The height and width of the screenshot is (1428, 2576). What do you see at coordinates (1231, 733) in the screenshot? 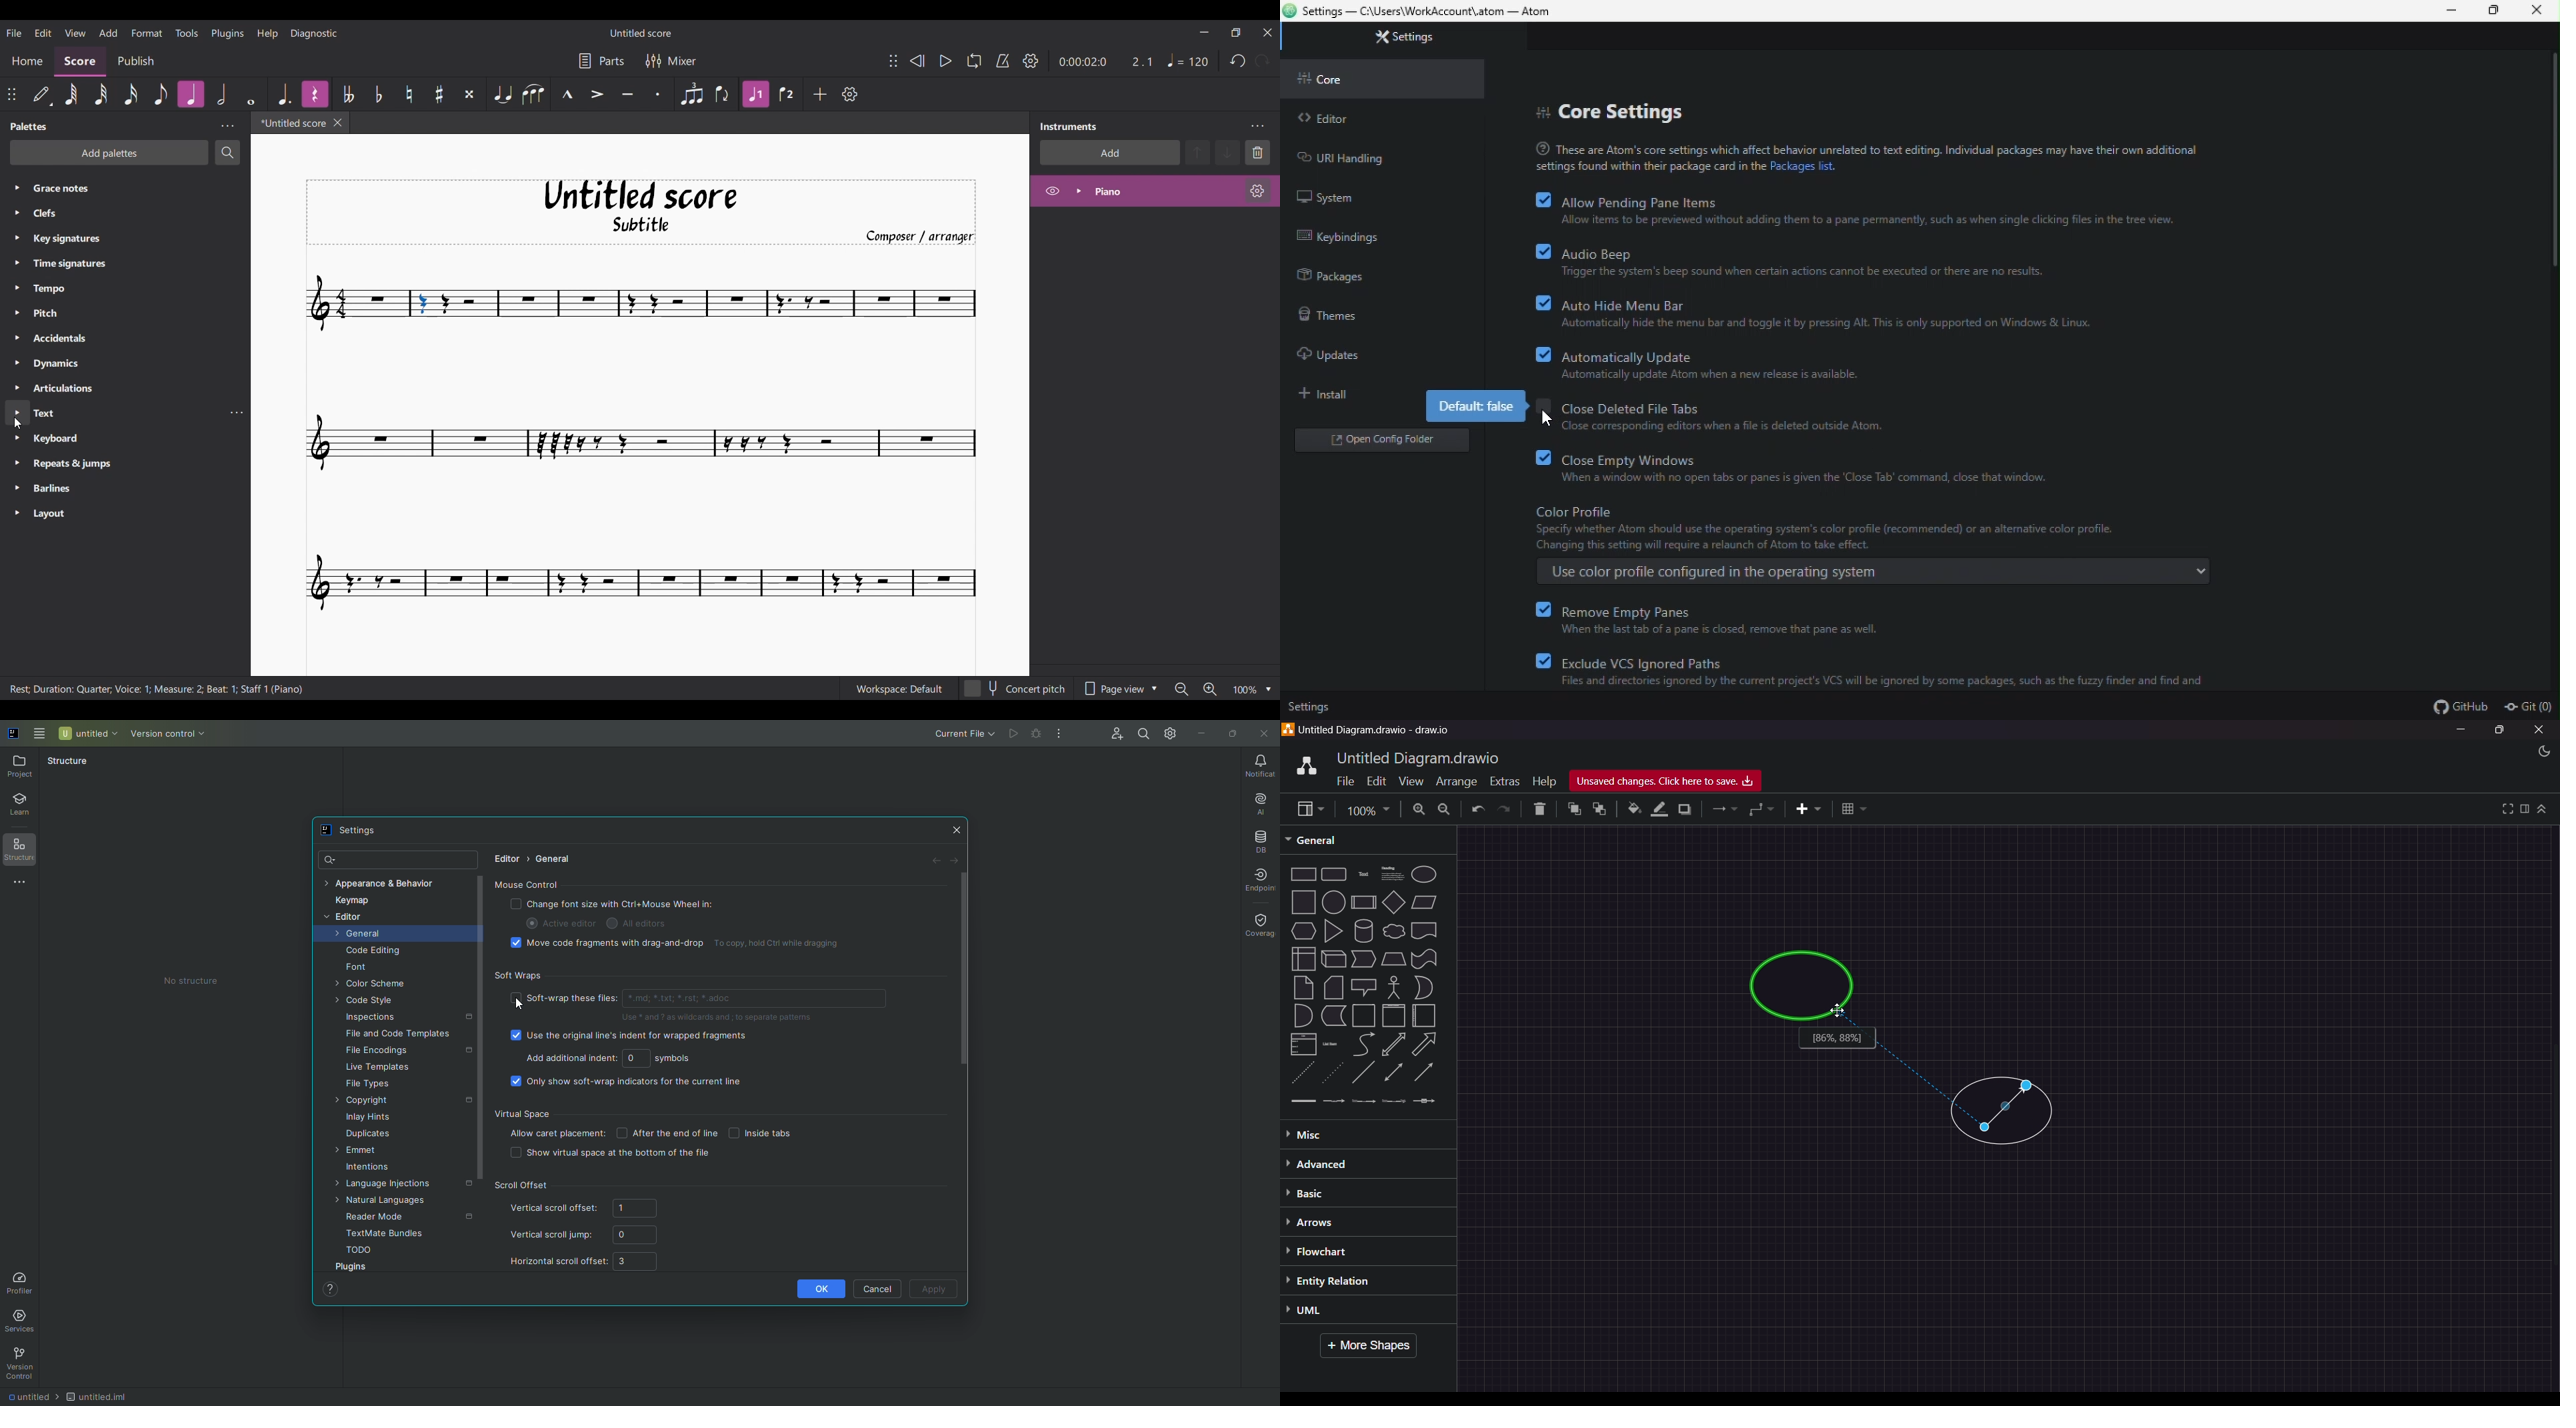
I see `Restore` at bounding box center [1231, 733].